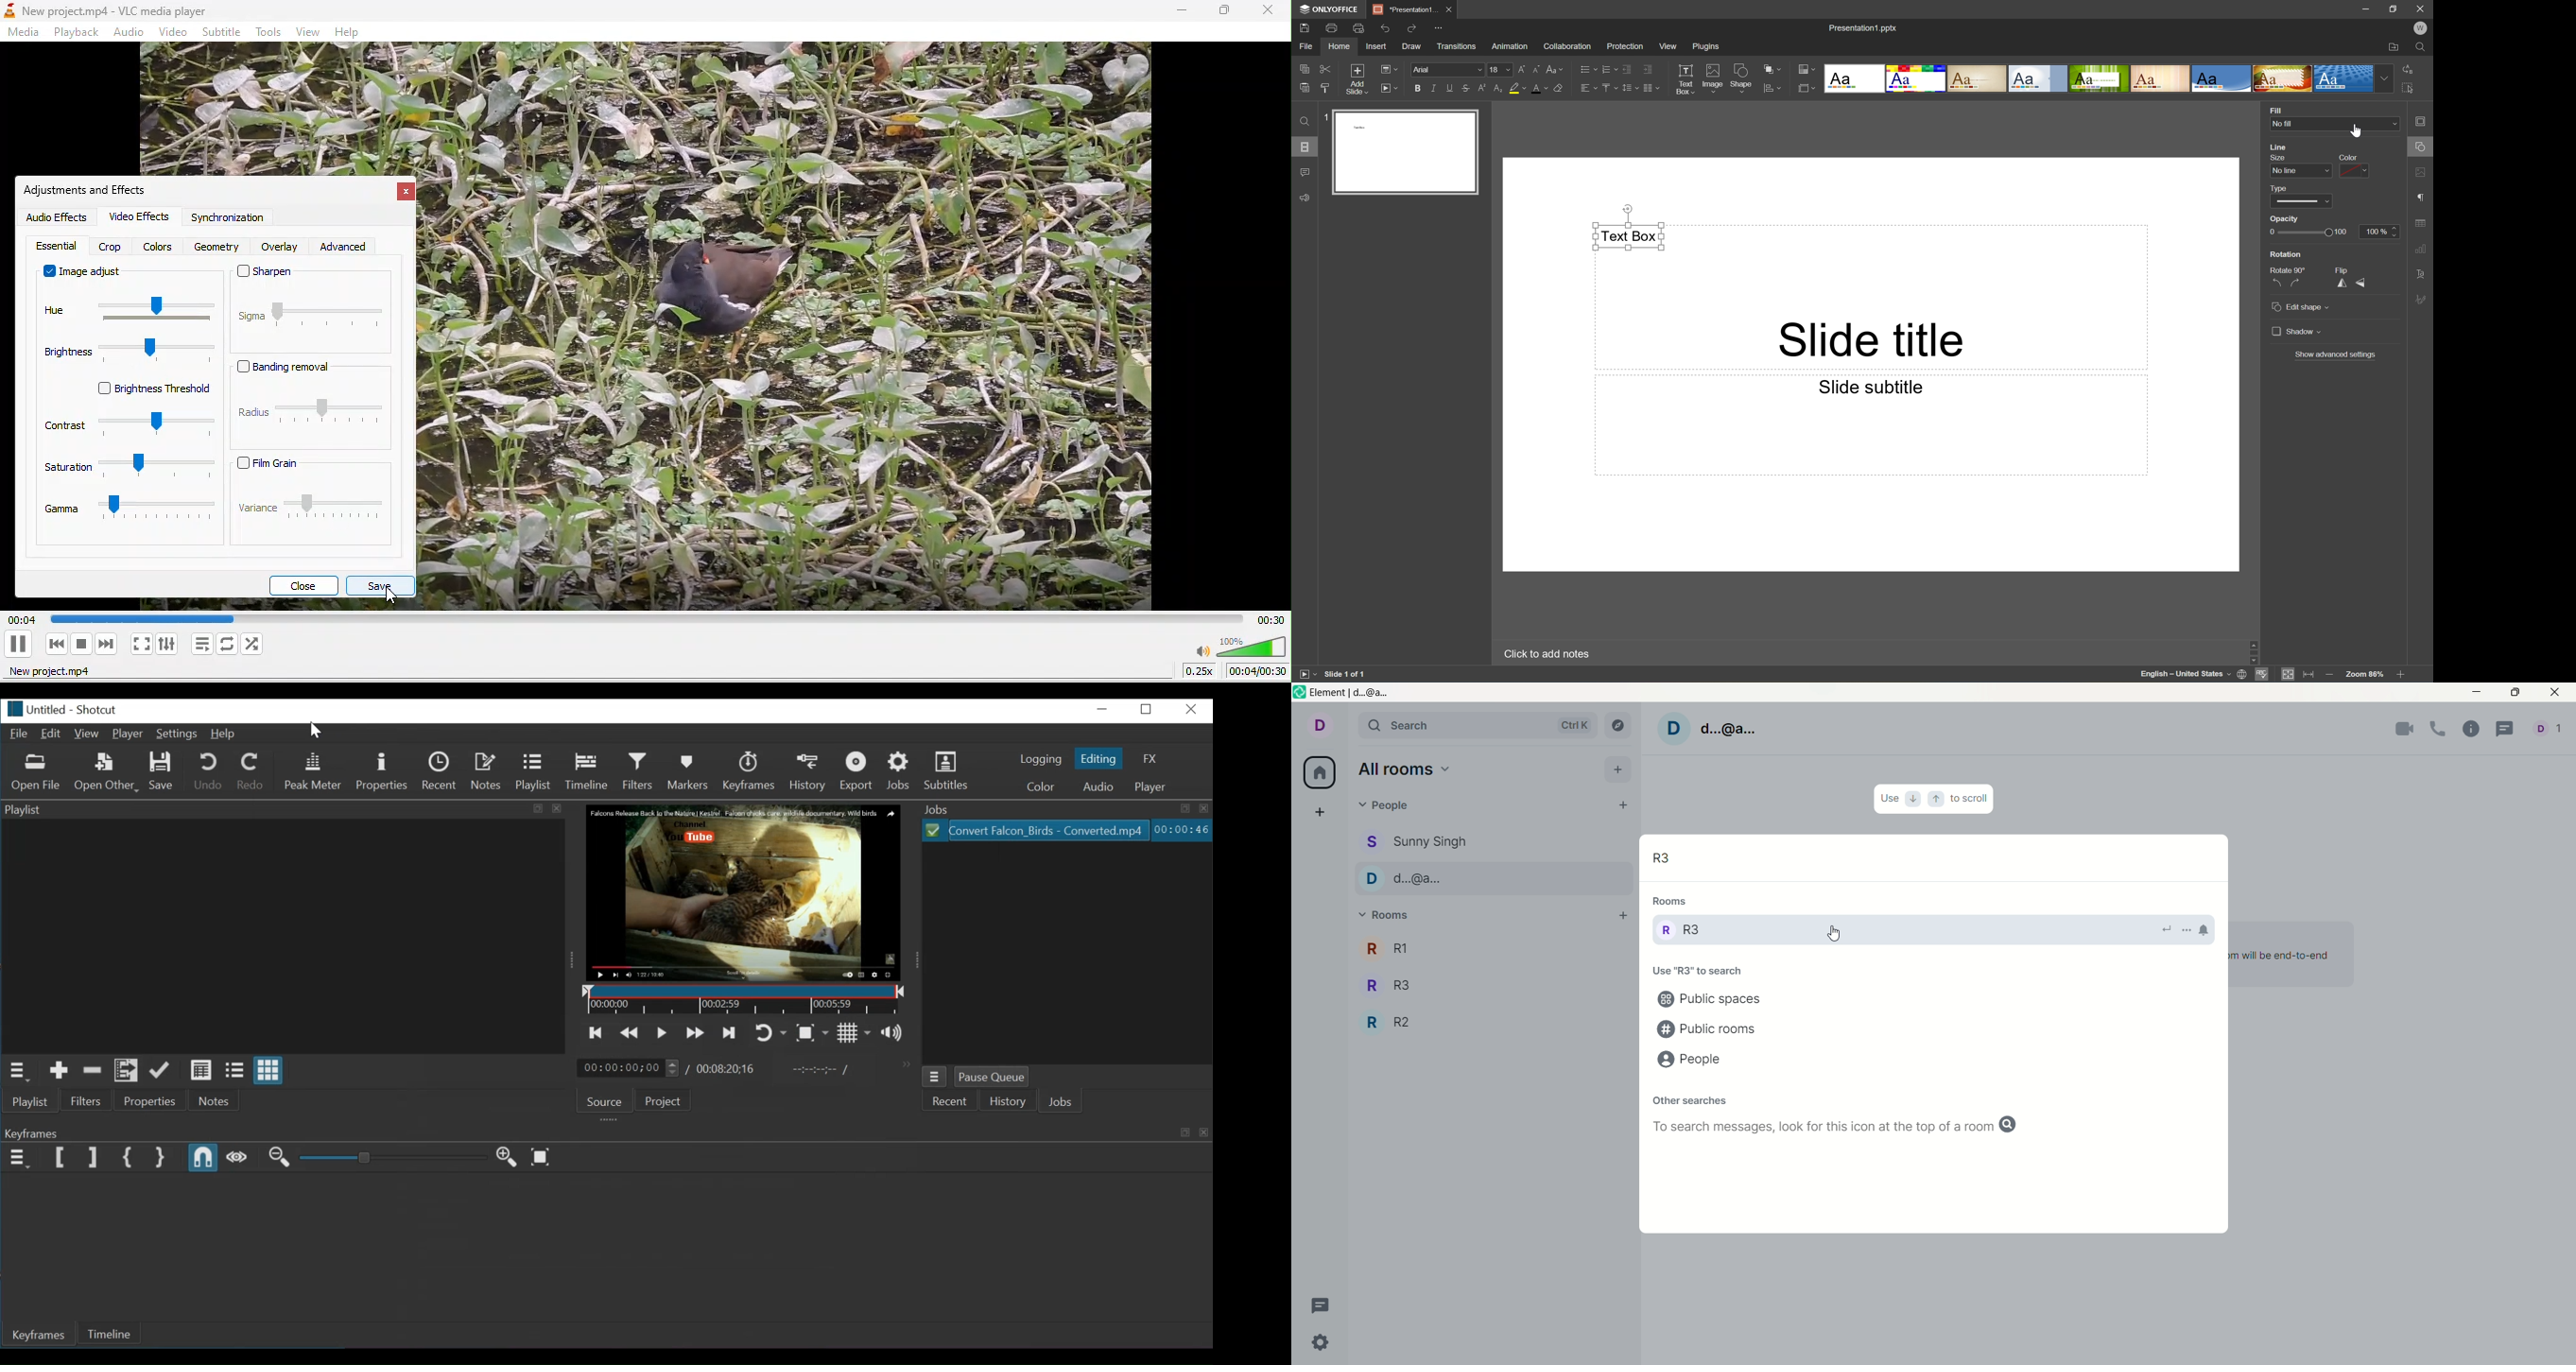 This screenshot has width=2576, height=1372. What do you see at coordinates (695, 1033) in the screenshot?
I see `Play quickly forward` at bounding box center [695, 1033].